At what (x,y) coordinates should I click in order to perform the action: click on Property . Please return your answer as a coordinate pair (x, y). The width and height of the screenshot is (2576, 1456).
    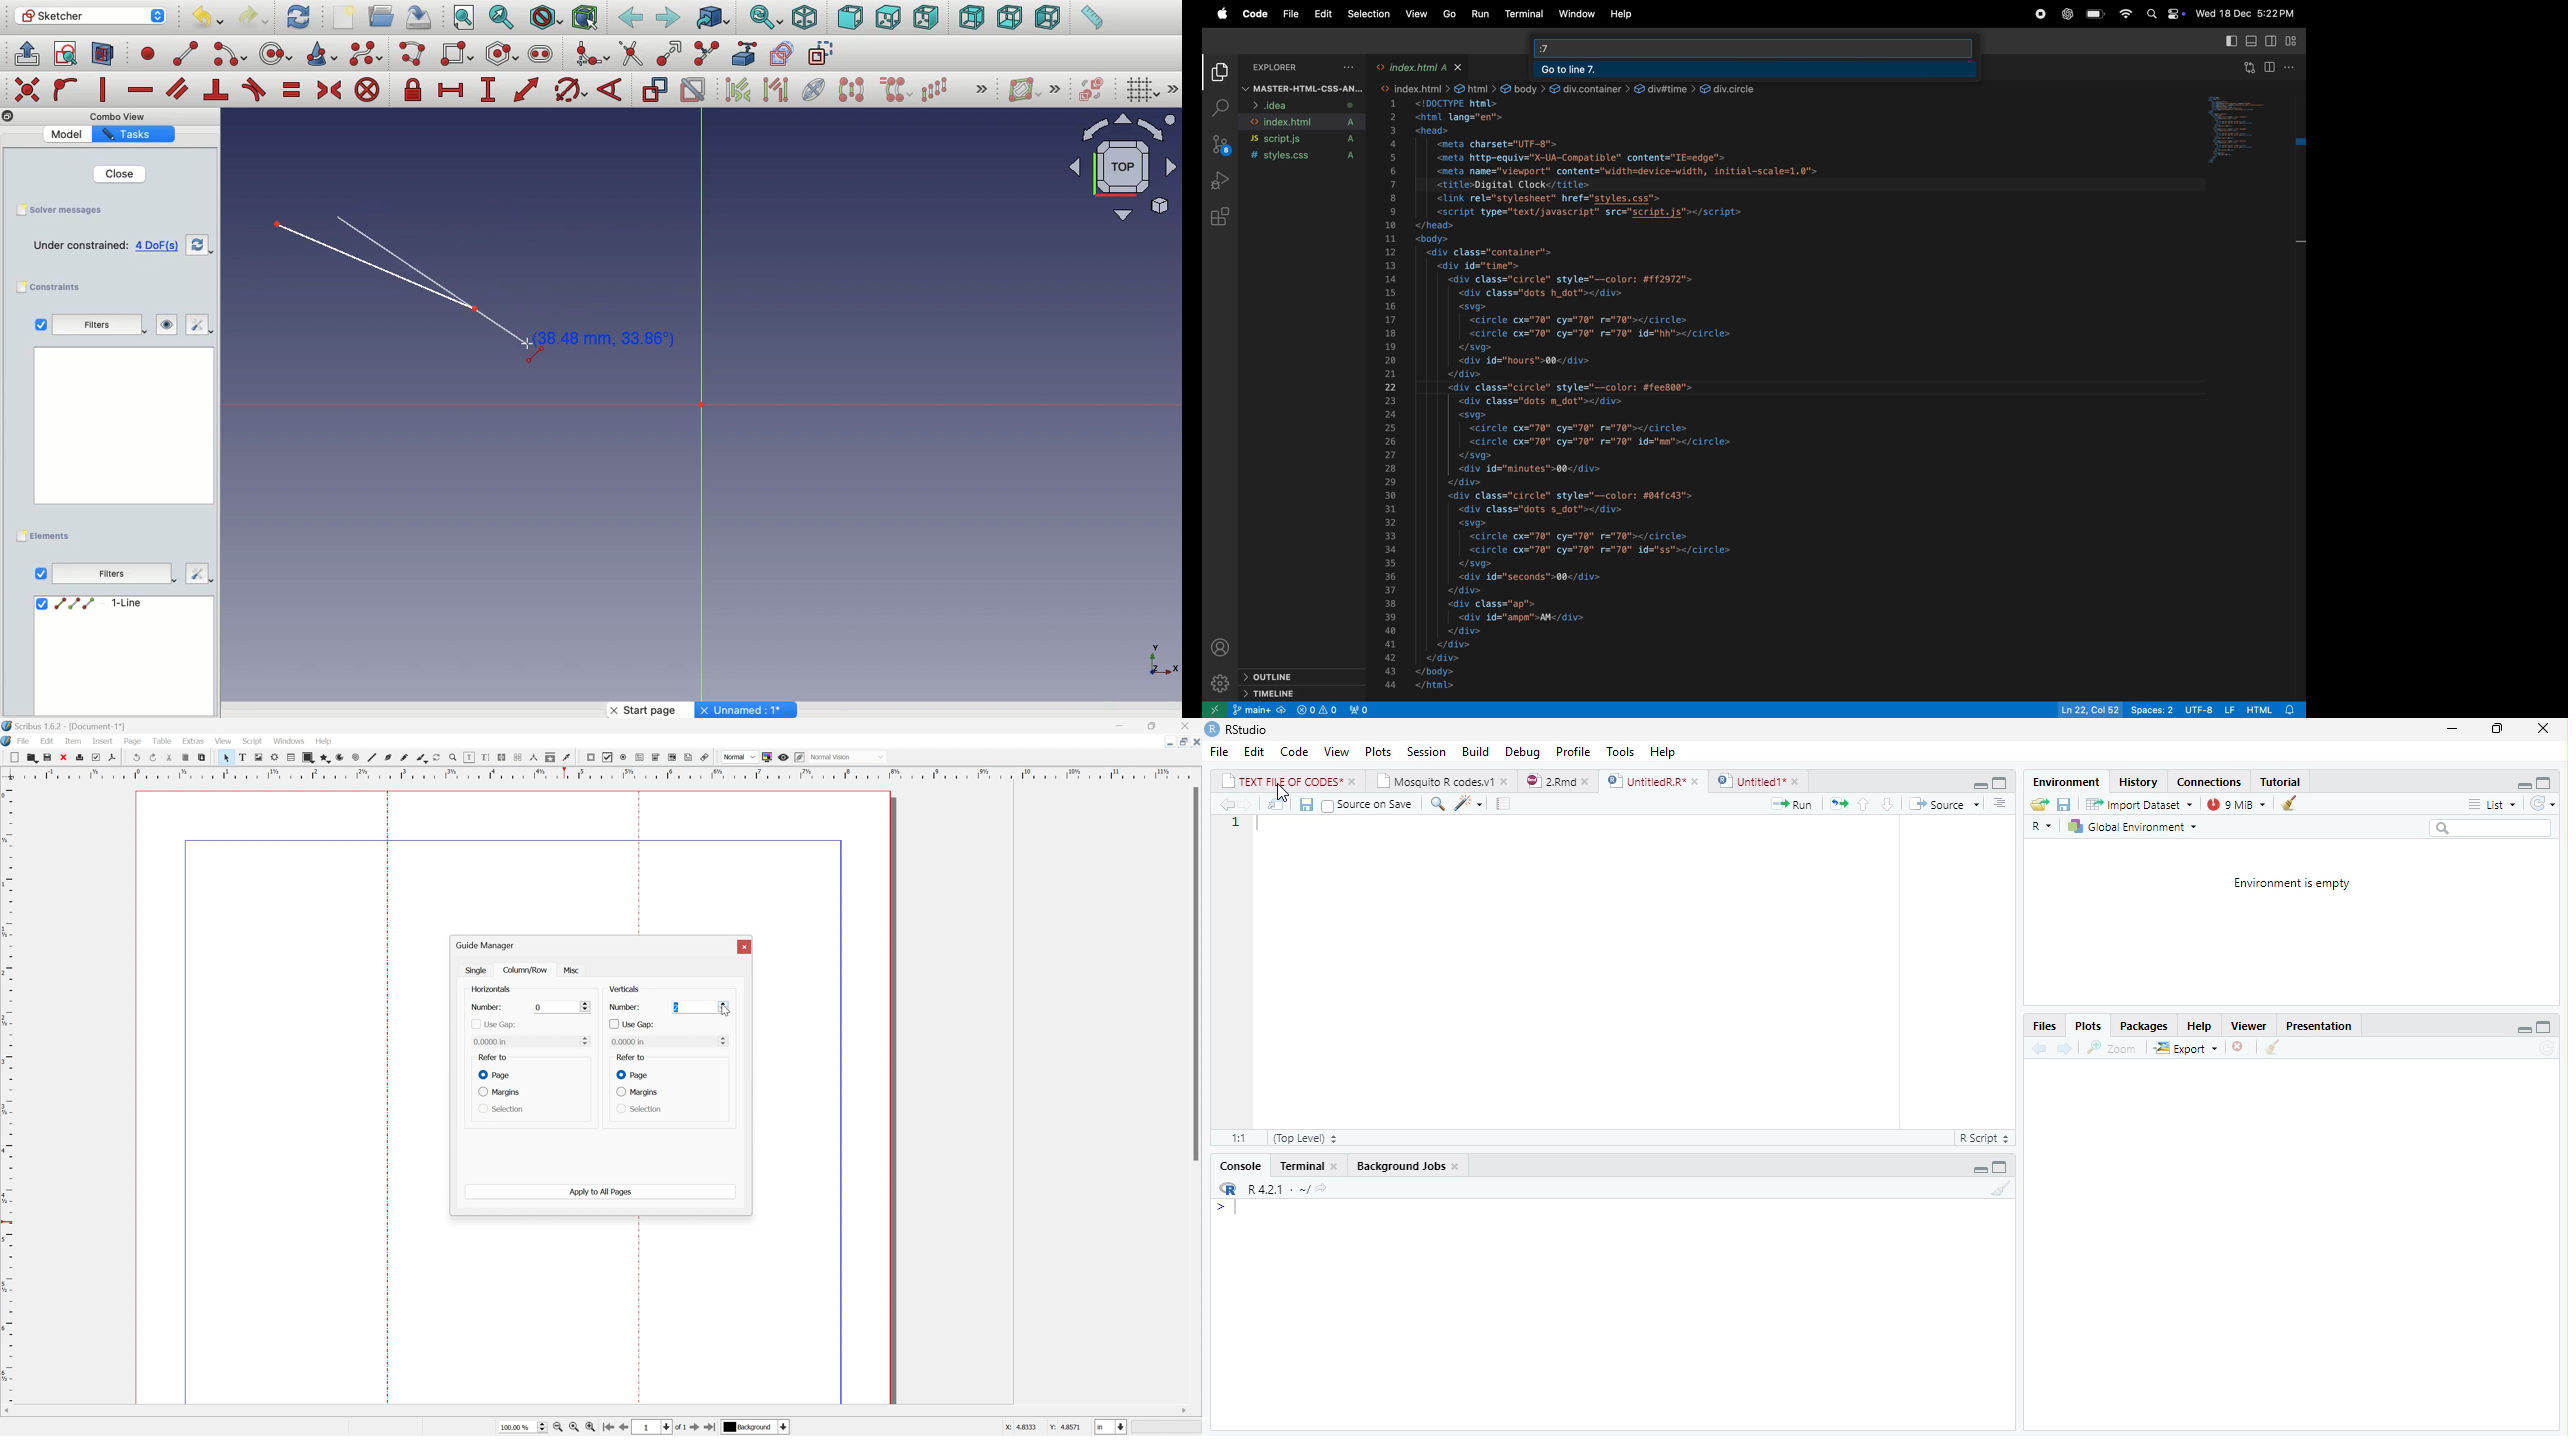
    Looking at the image, I should click on (133, 136).